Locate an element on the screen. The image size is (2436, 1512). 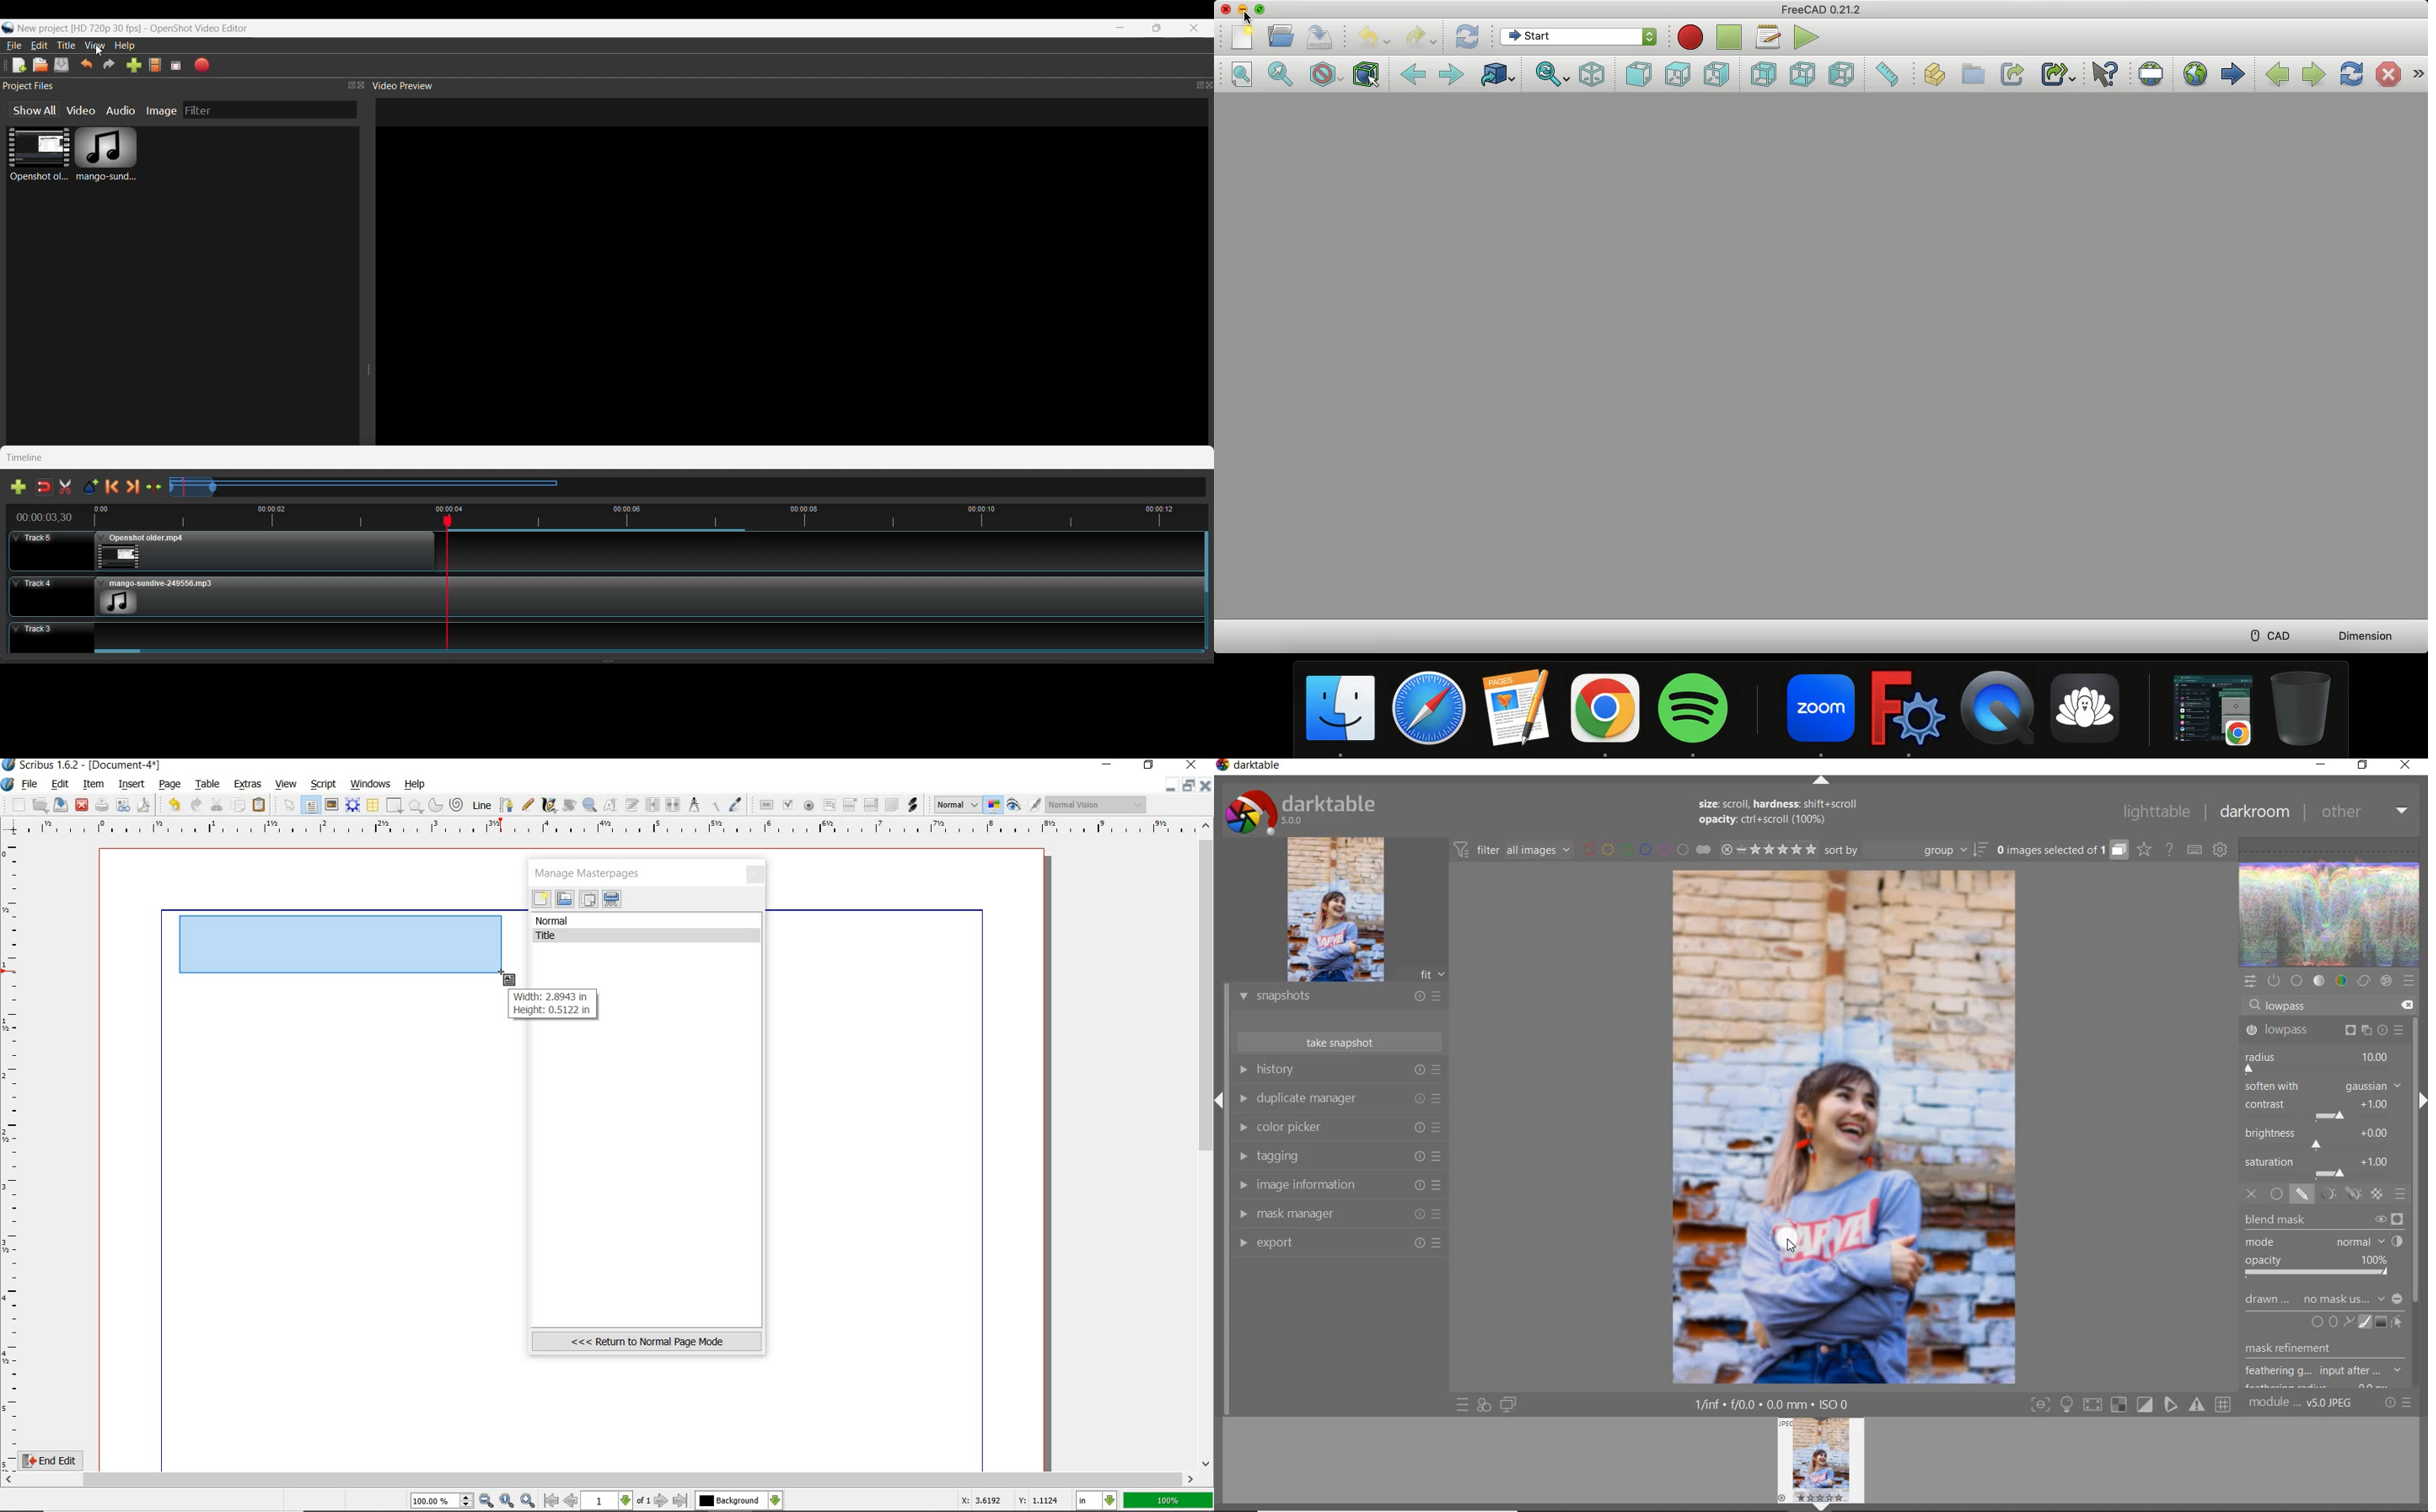
Title is located at coordinates (67, 45).